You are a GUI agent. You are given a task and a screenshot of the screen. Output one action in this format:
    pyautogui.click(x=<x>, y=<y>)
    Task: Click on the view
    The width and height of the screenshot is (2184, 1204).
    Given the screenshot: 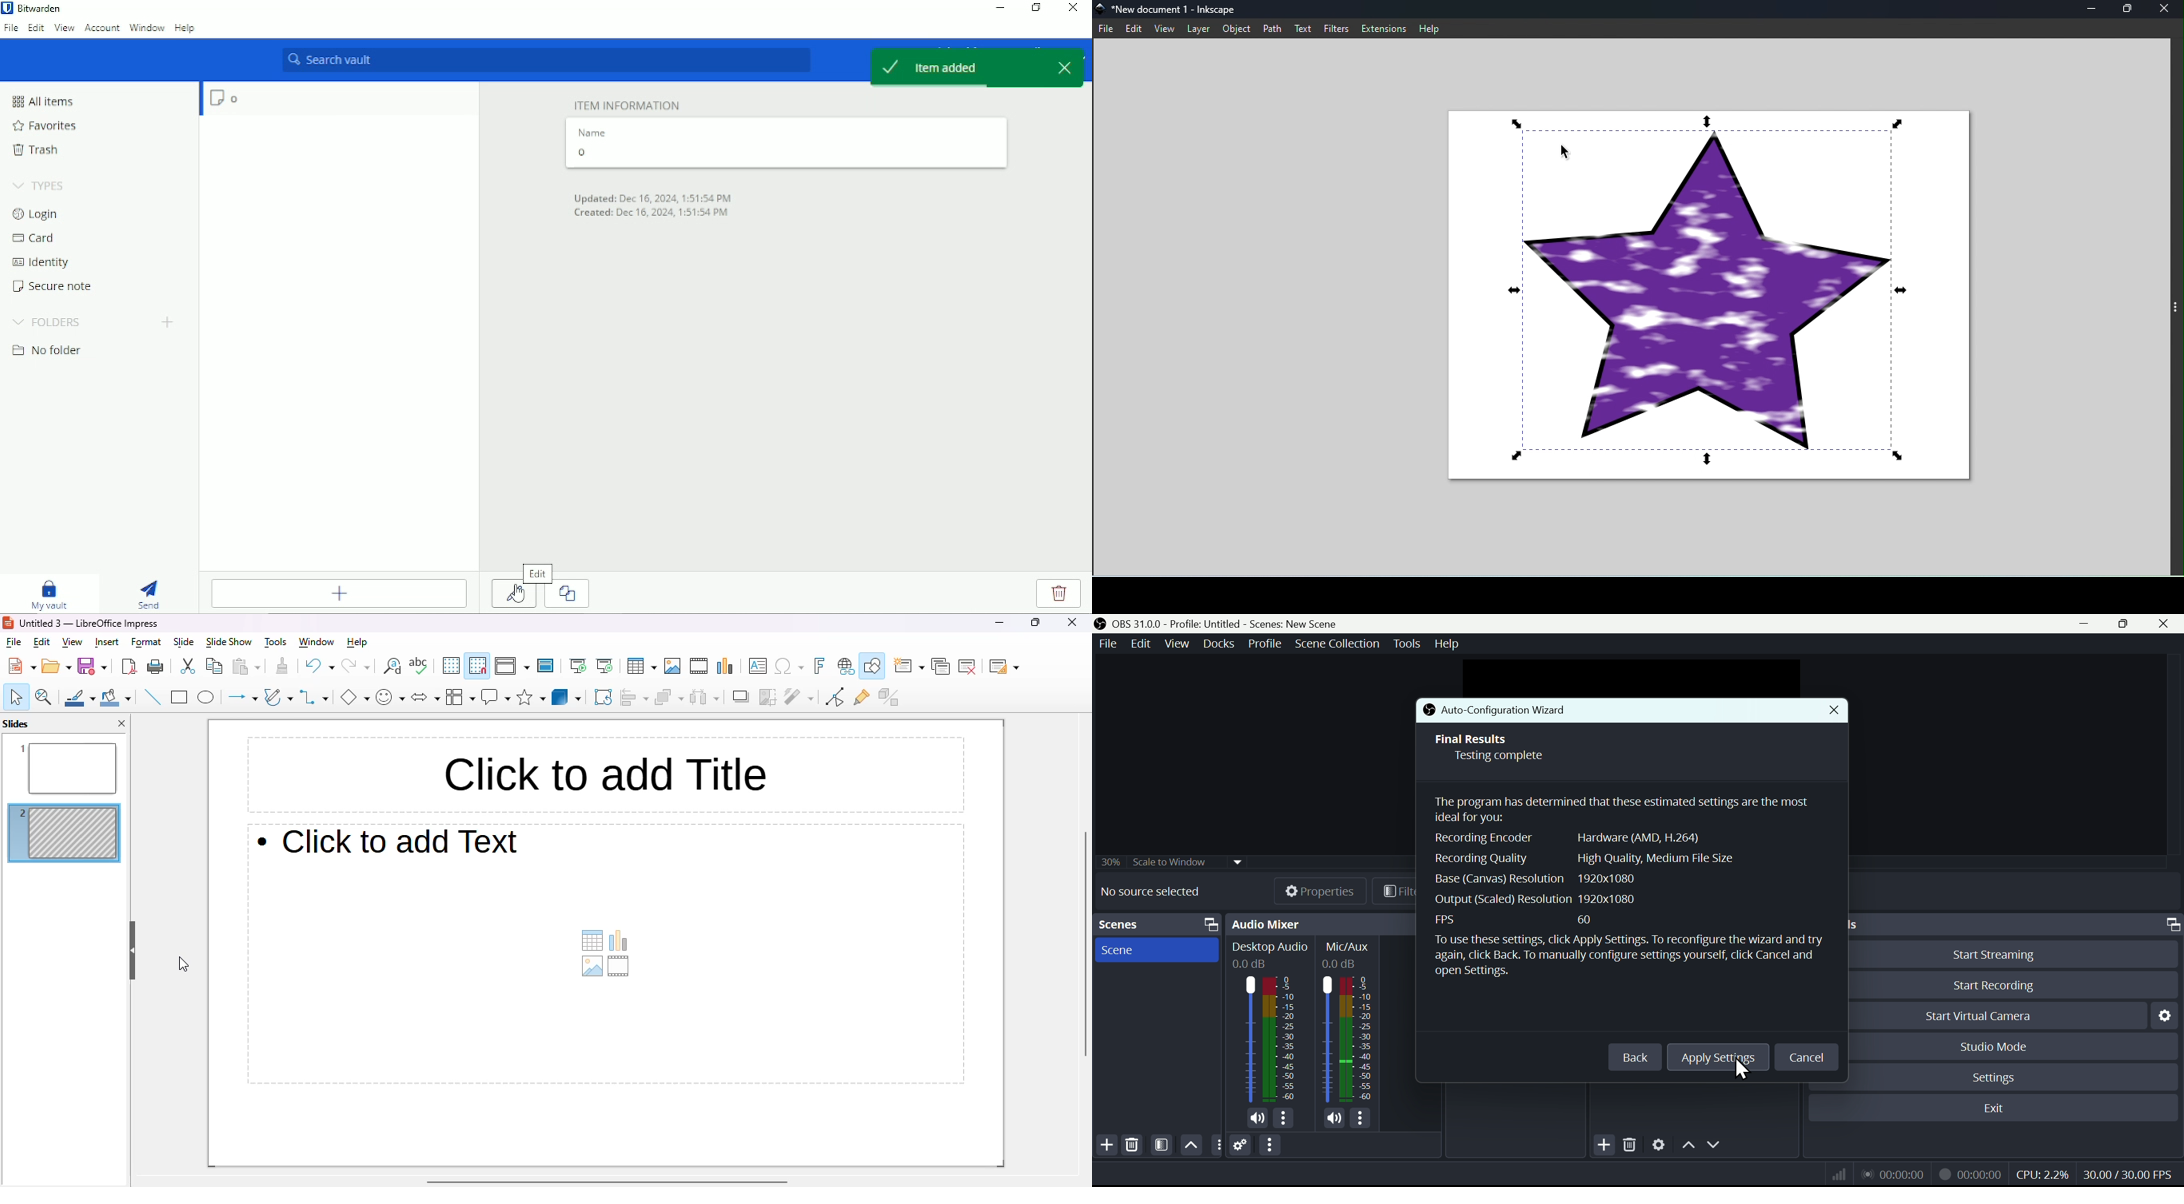 What is the action you would take?
    pyautogui.click(x=72, y=642)
    